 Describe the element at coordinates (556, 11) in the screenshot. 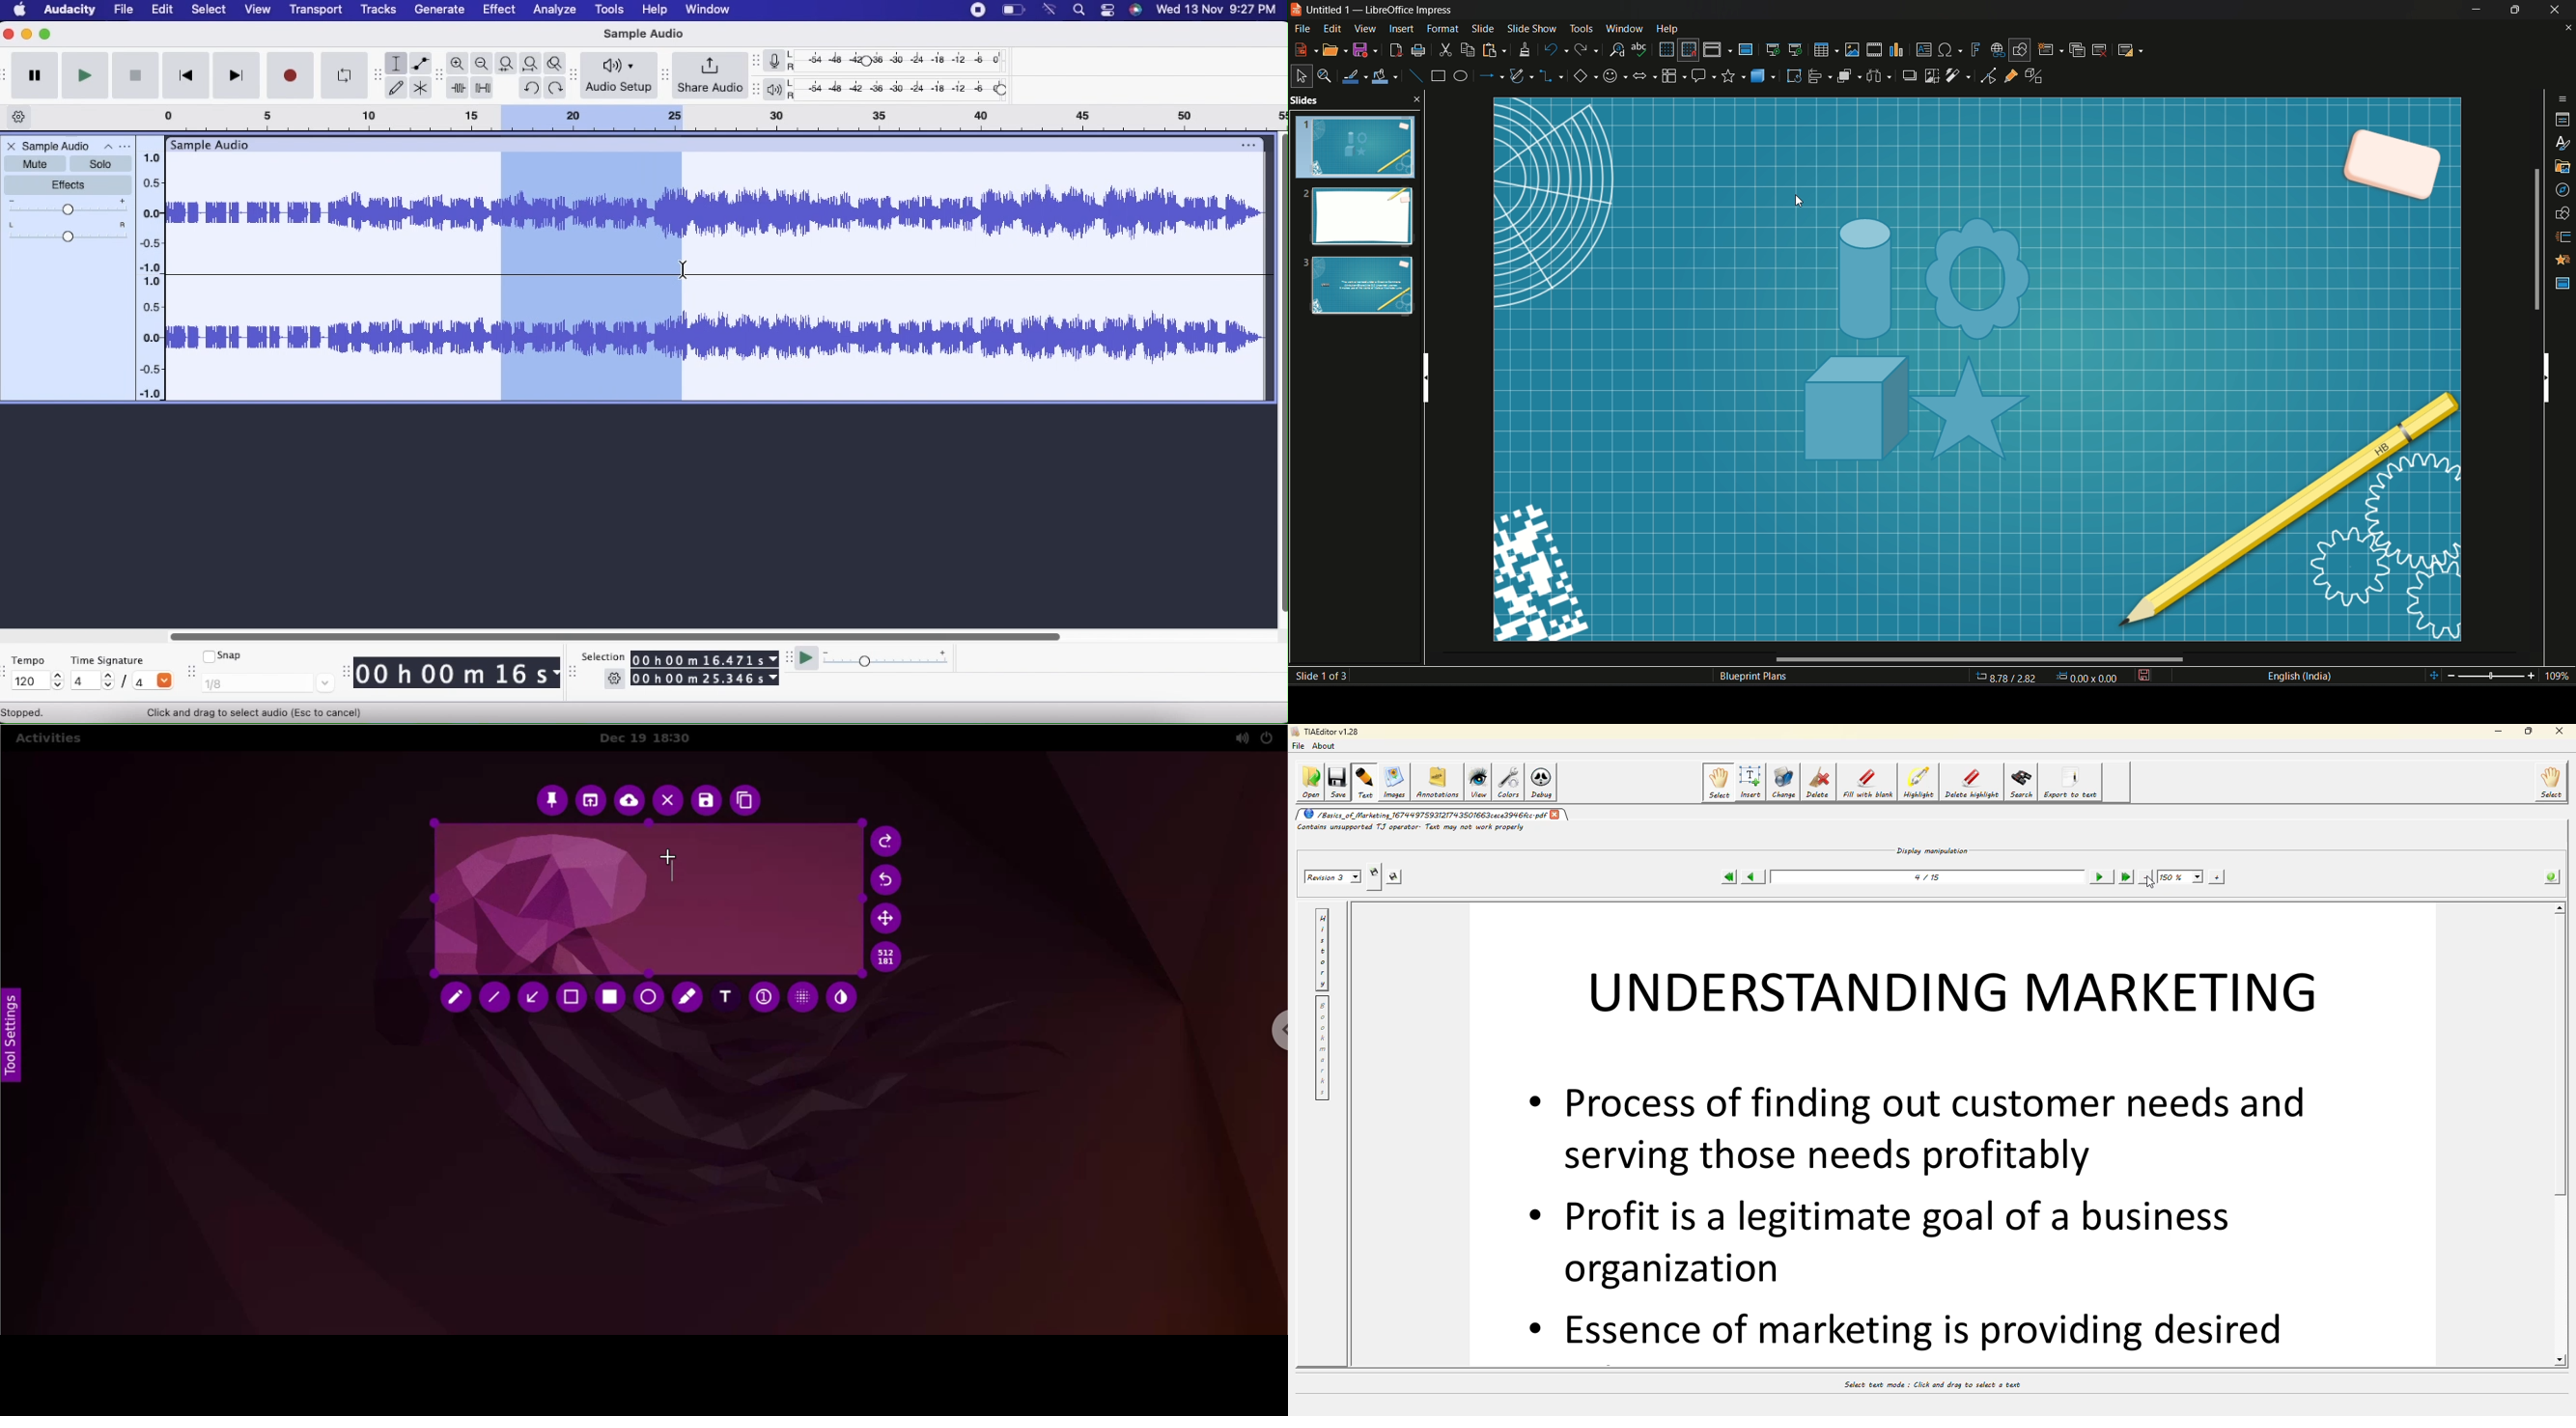

I see `analyze` at that location.